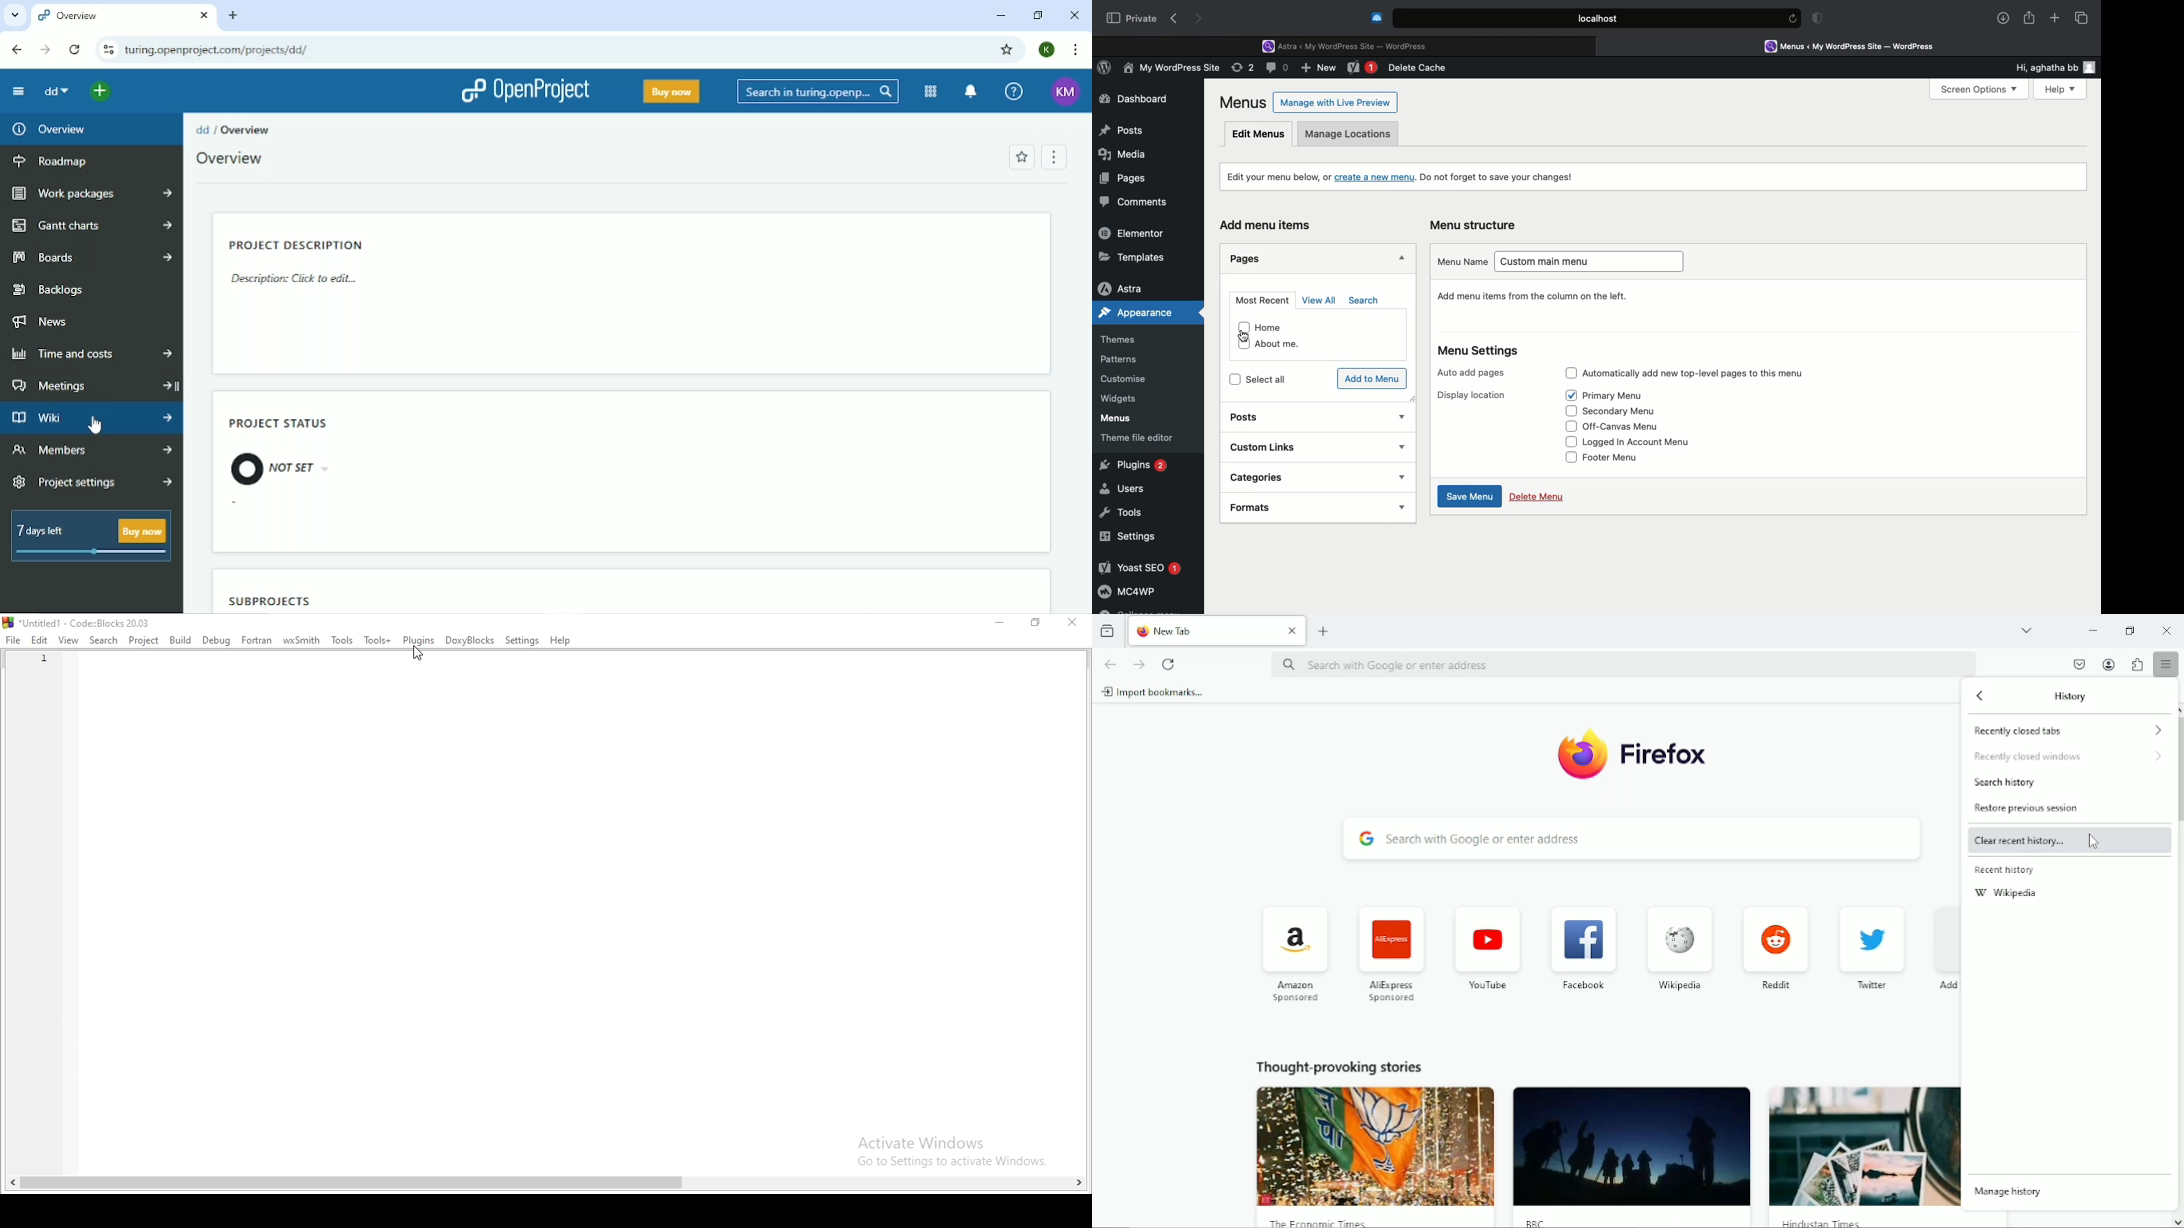  Describe the element at coordinates (1865, 1146) in the screenshot. I see `image` at that location.